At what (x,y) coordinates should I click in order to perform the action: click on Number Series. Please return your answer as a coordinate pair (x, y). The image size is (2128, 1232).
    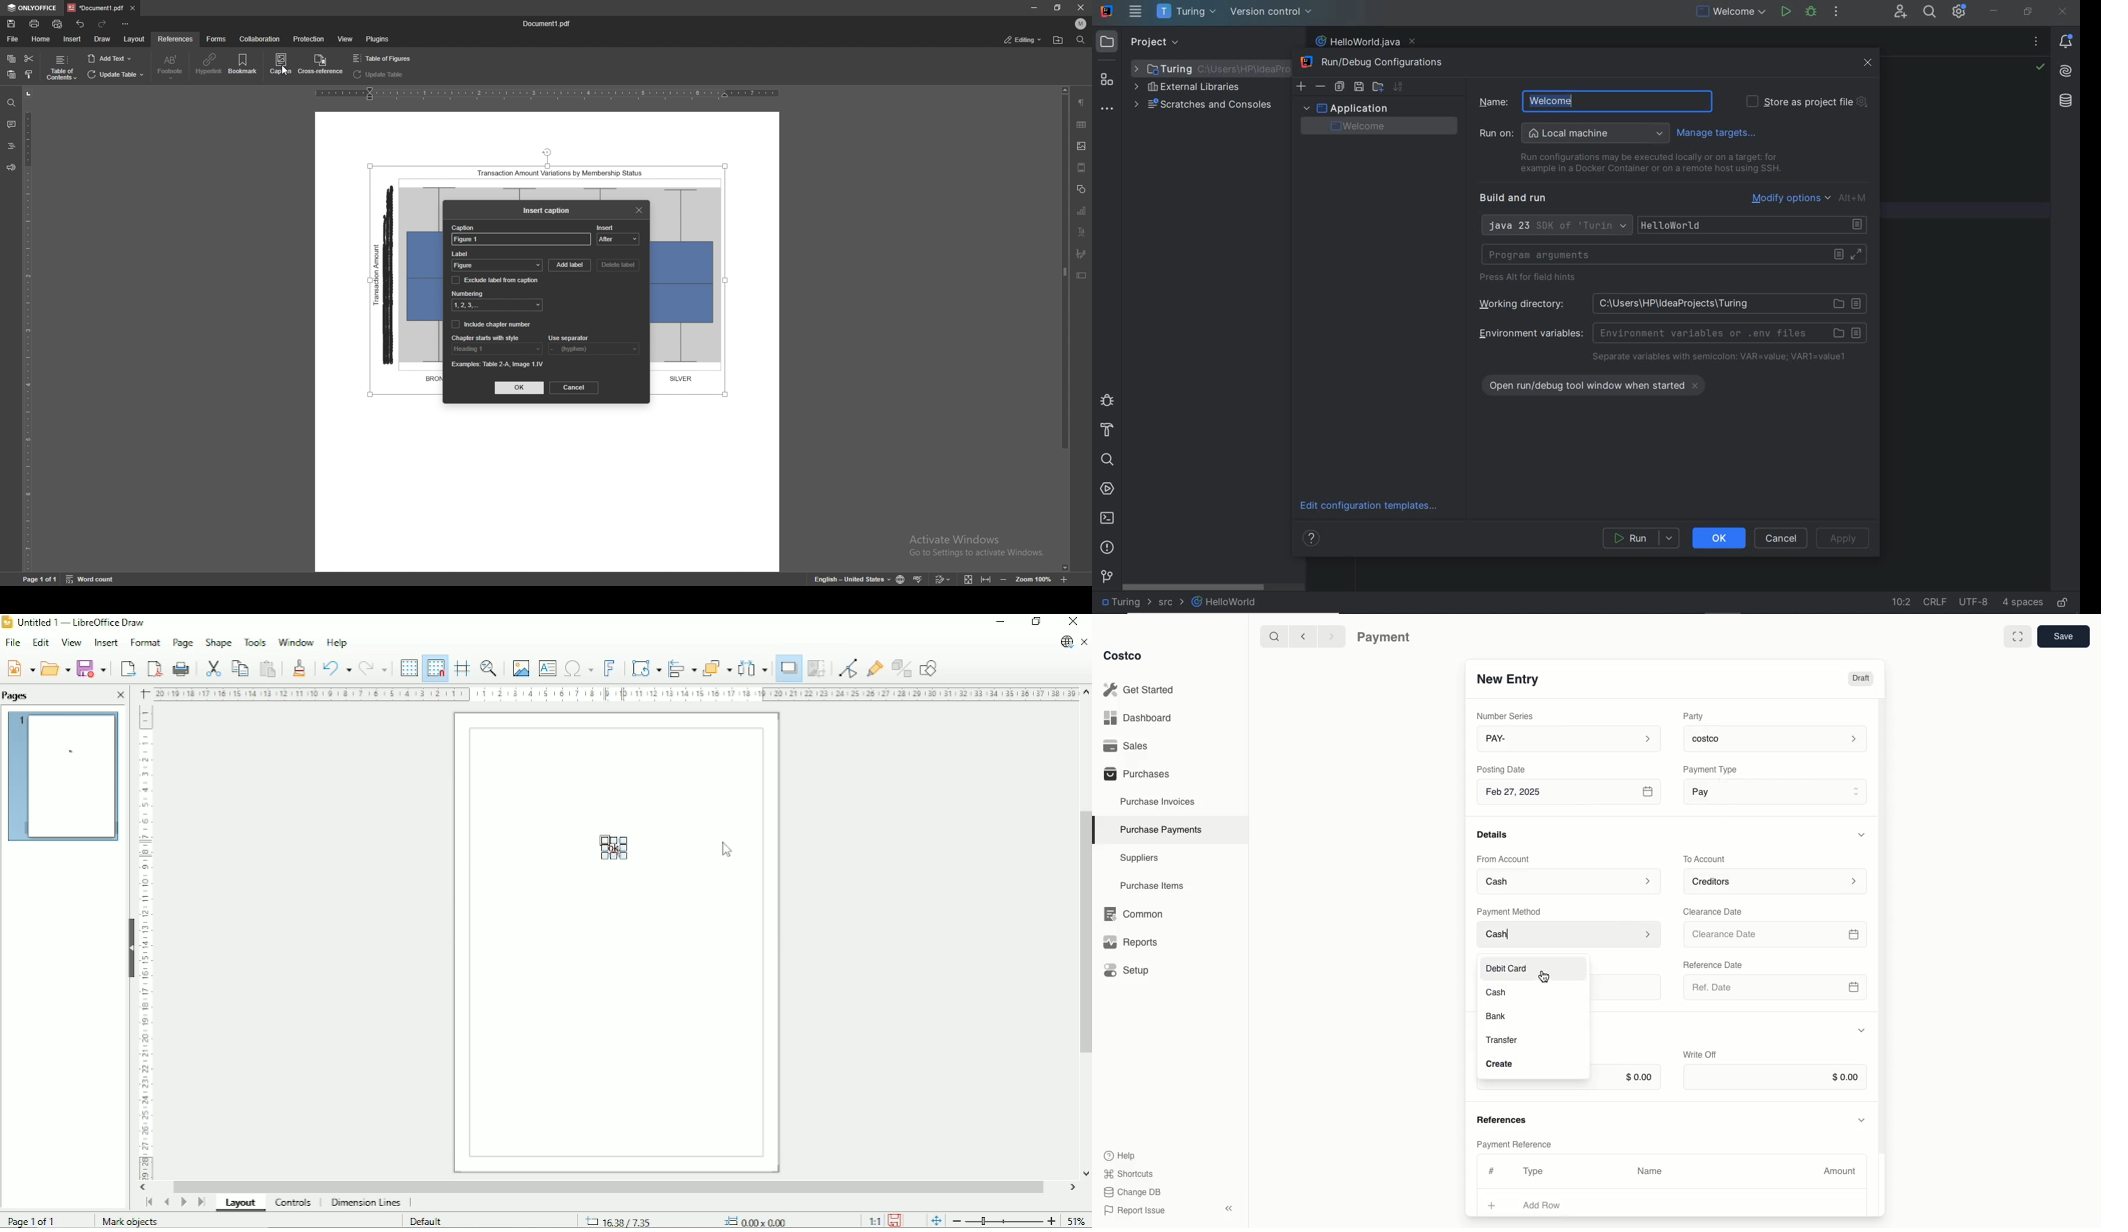
    Looking at the image, I should click on (1508, 716).